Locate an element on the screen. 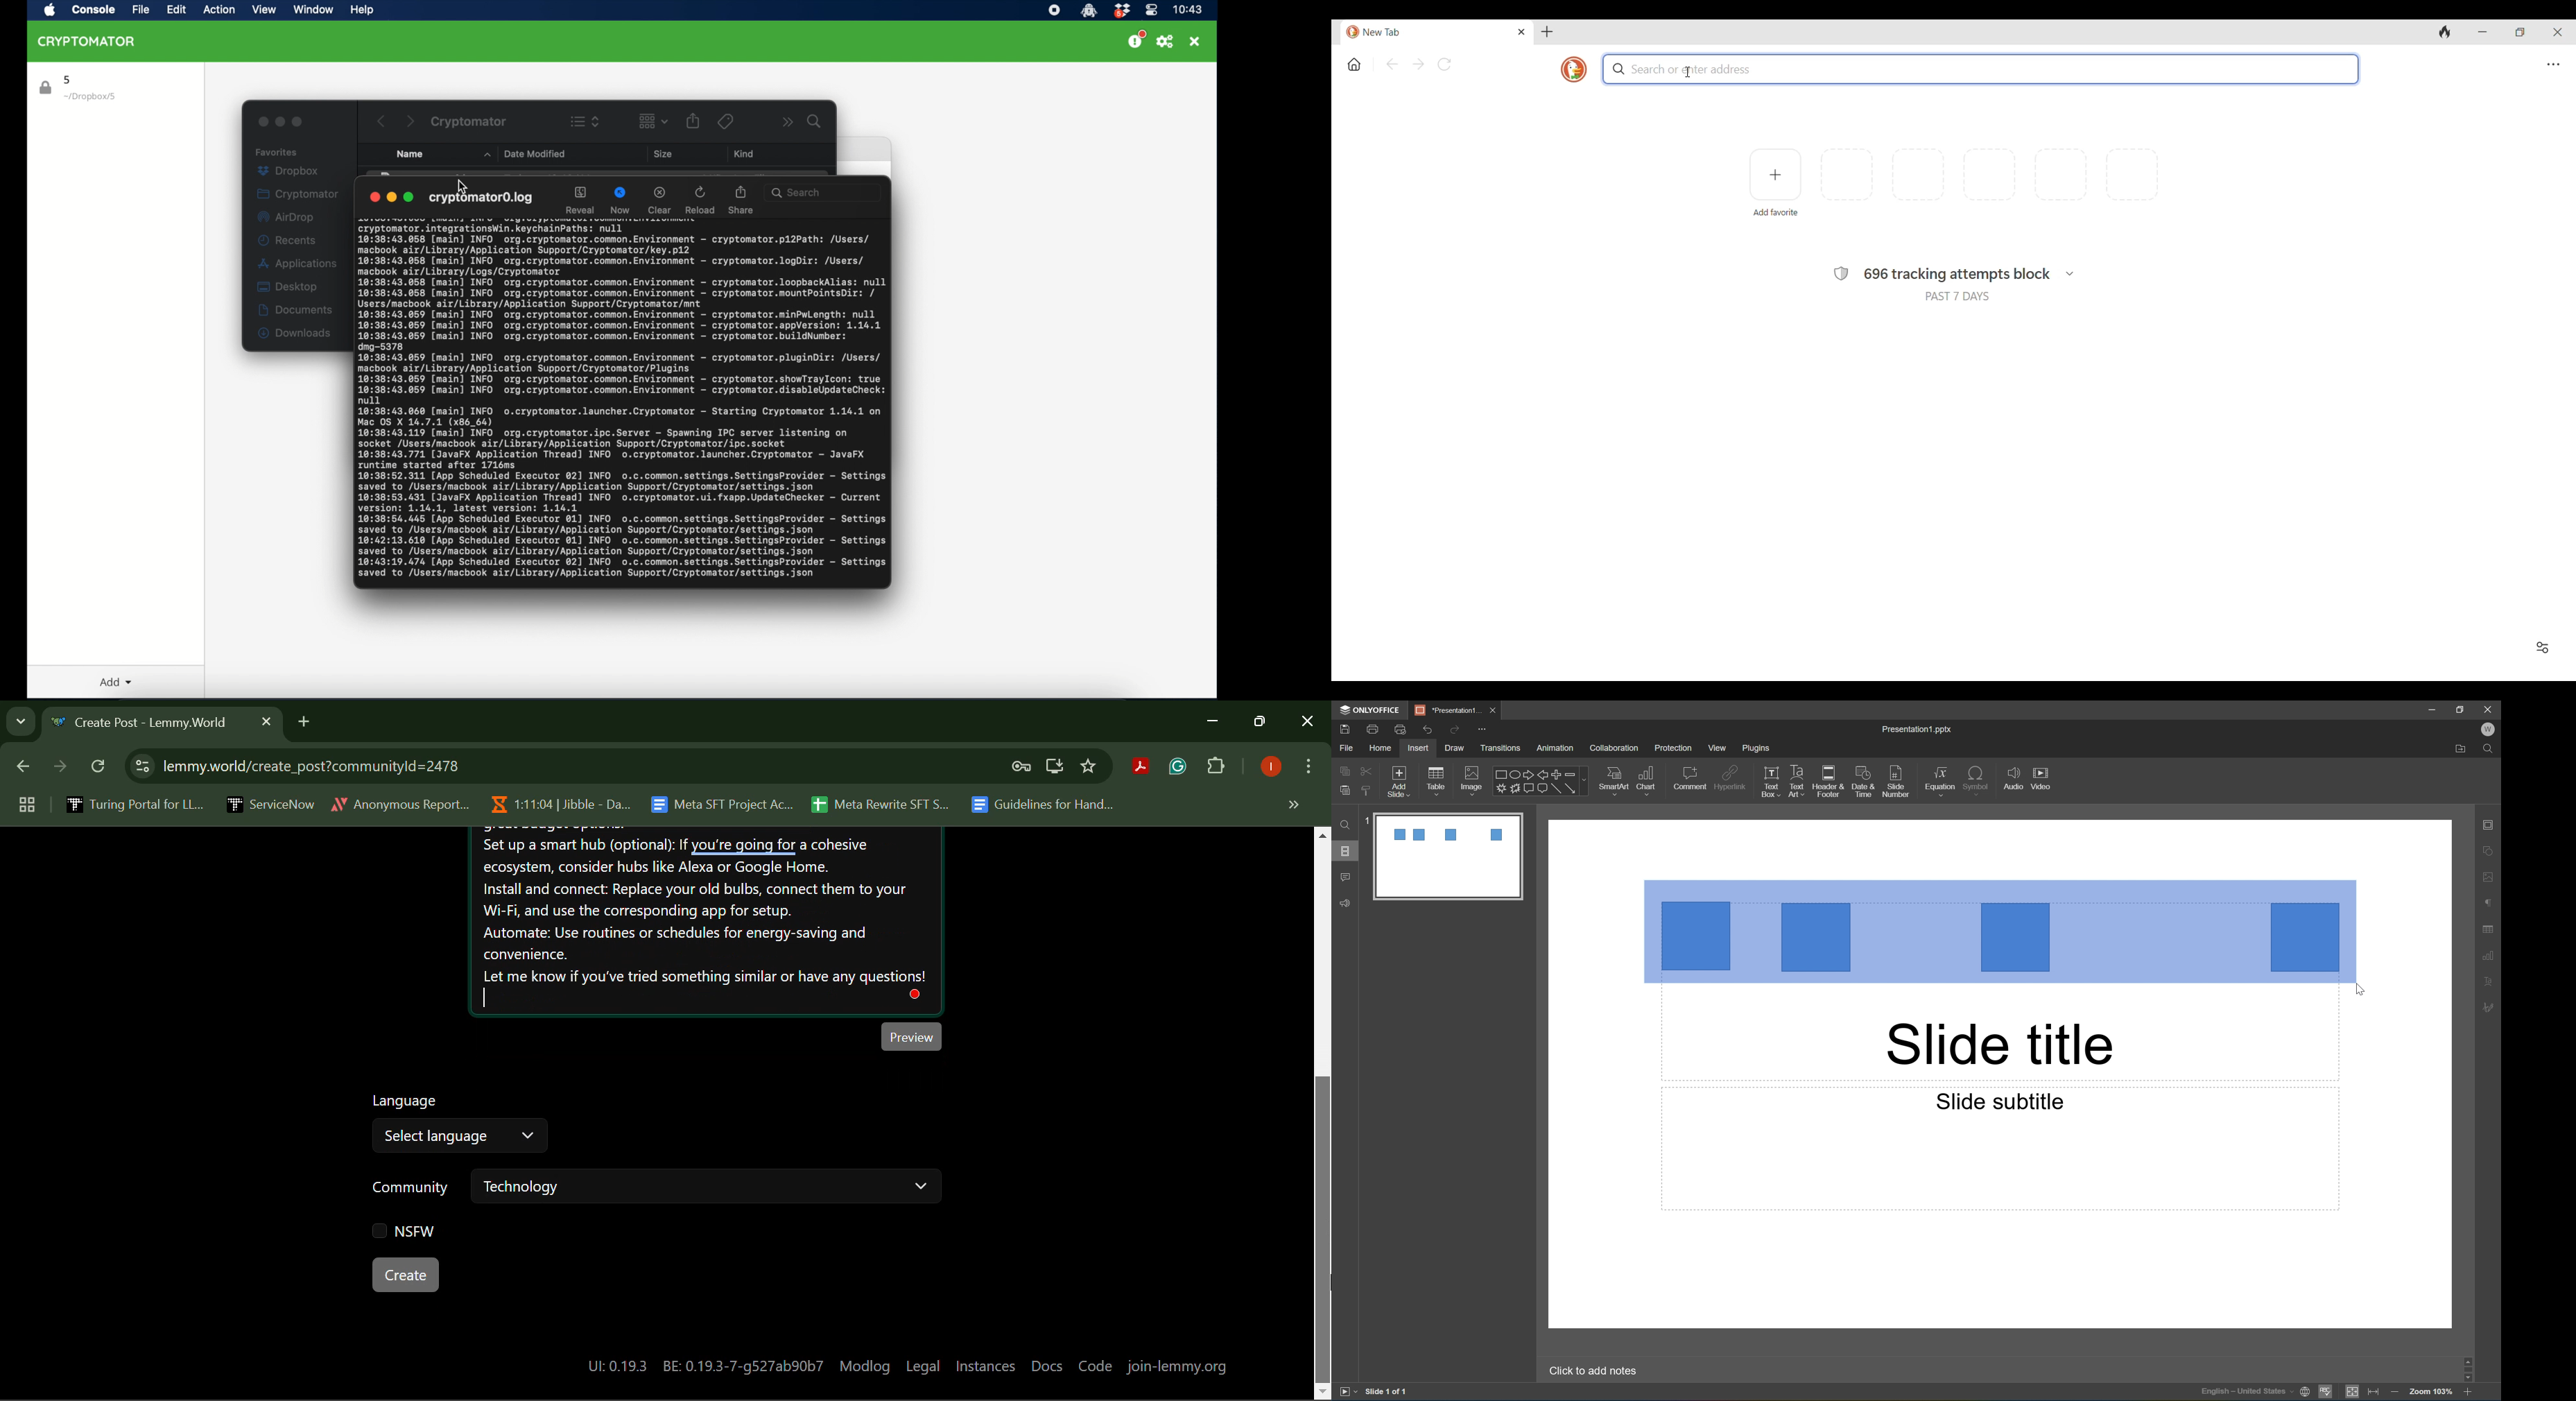 The height and width of the screenshot is (1428, 2576). copy is located at coordinates (1344, 770).